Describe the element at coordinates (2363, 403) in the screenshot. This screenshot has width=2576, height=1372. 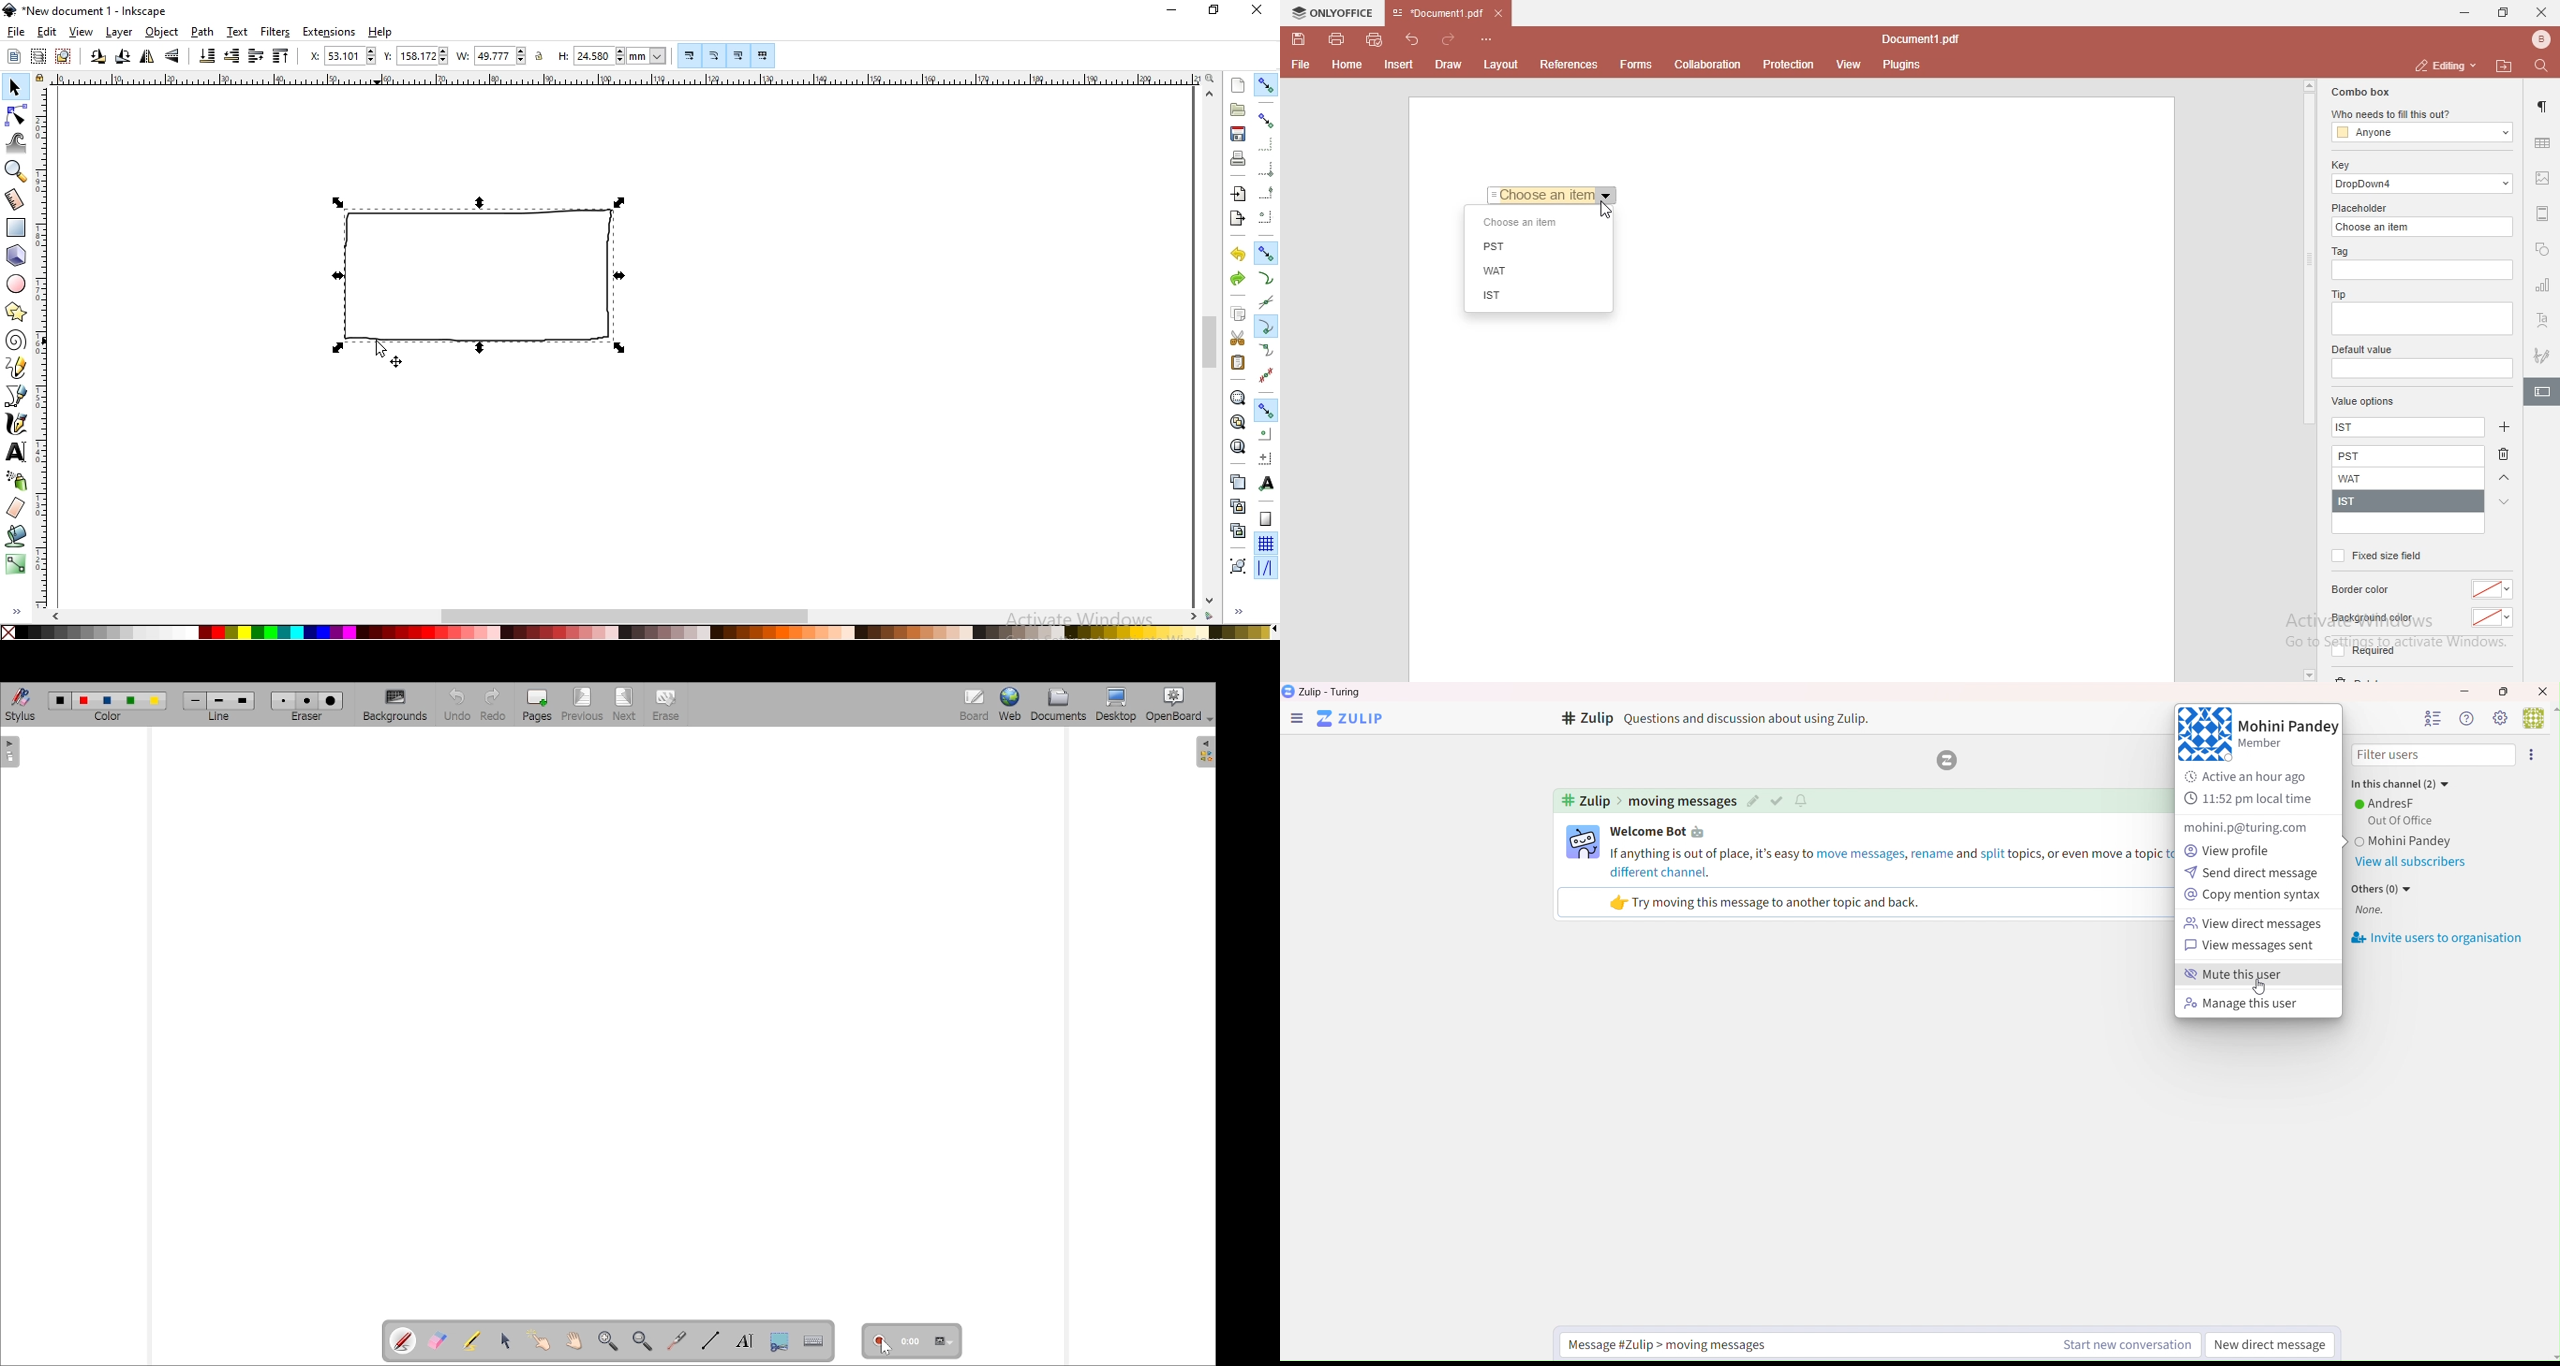
I see `value options` at that location.